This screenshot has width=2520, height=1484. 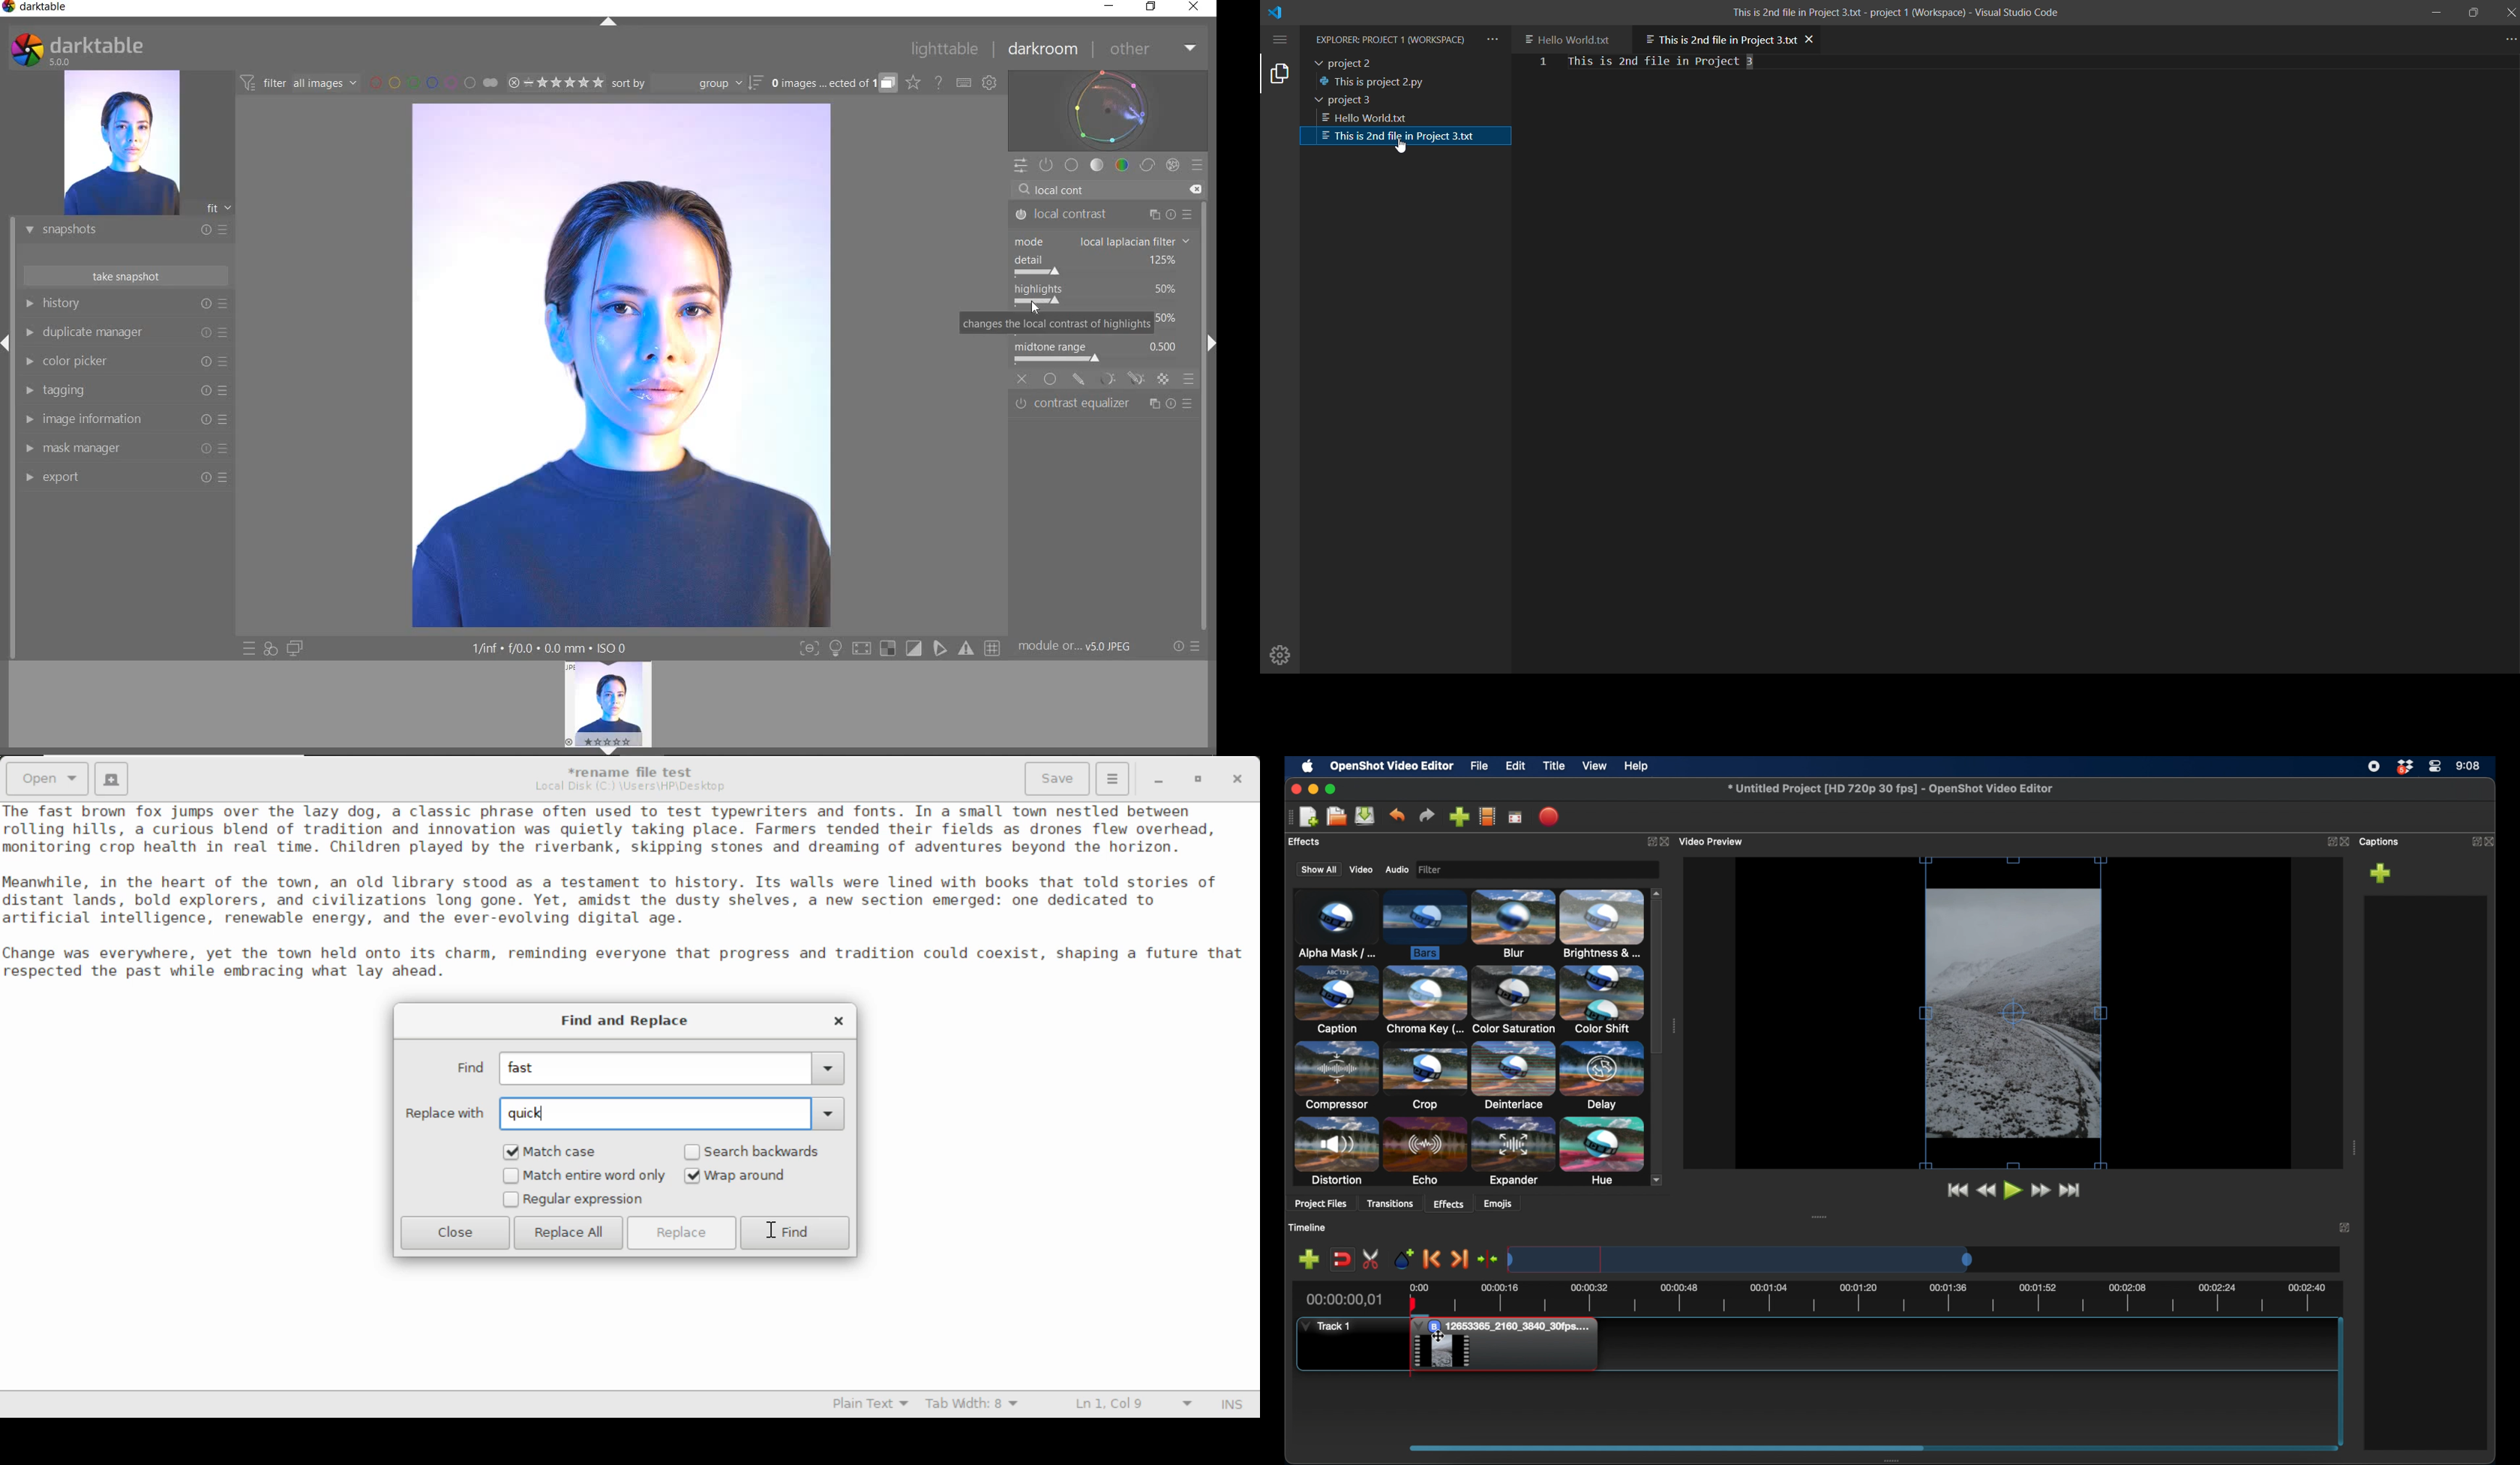 I want to click on highlights, so click(x=1099, y=294).